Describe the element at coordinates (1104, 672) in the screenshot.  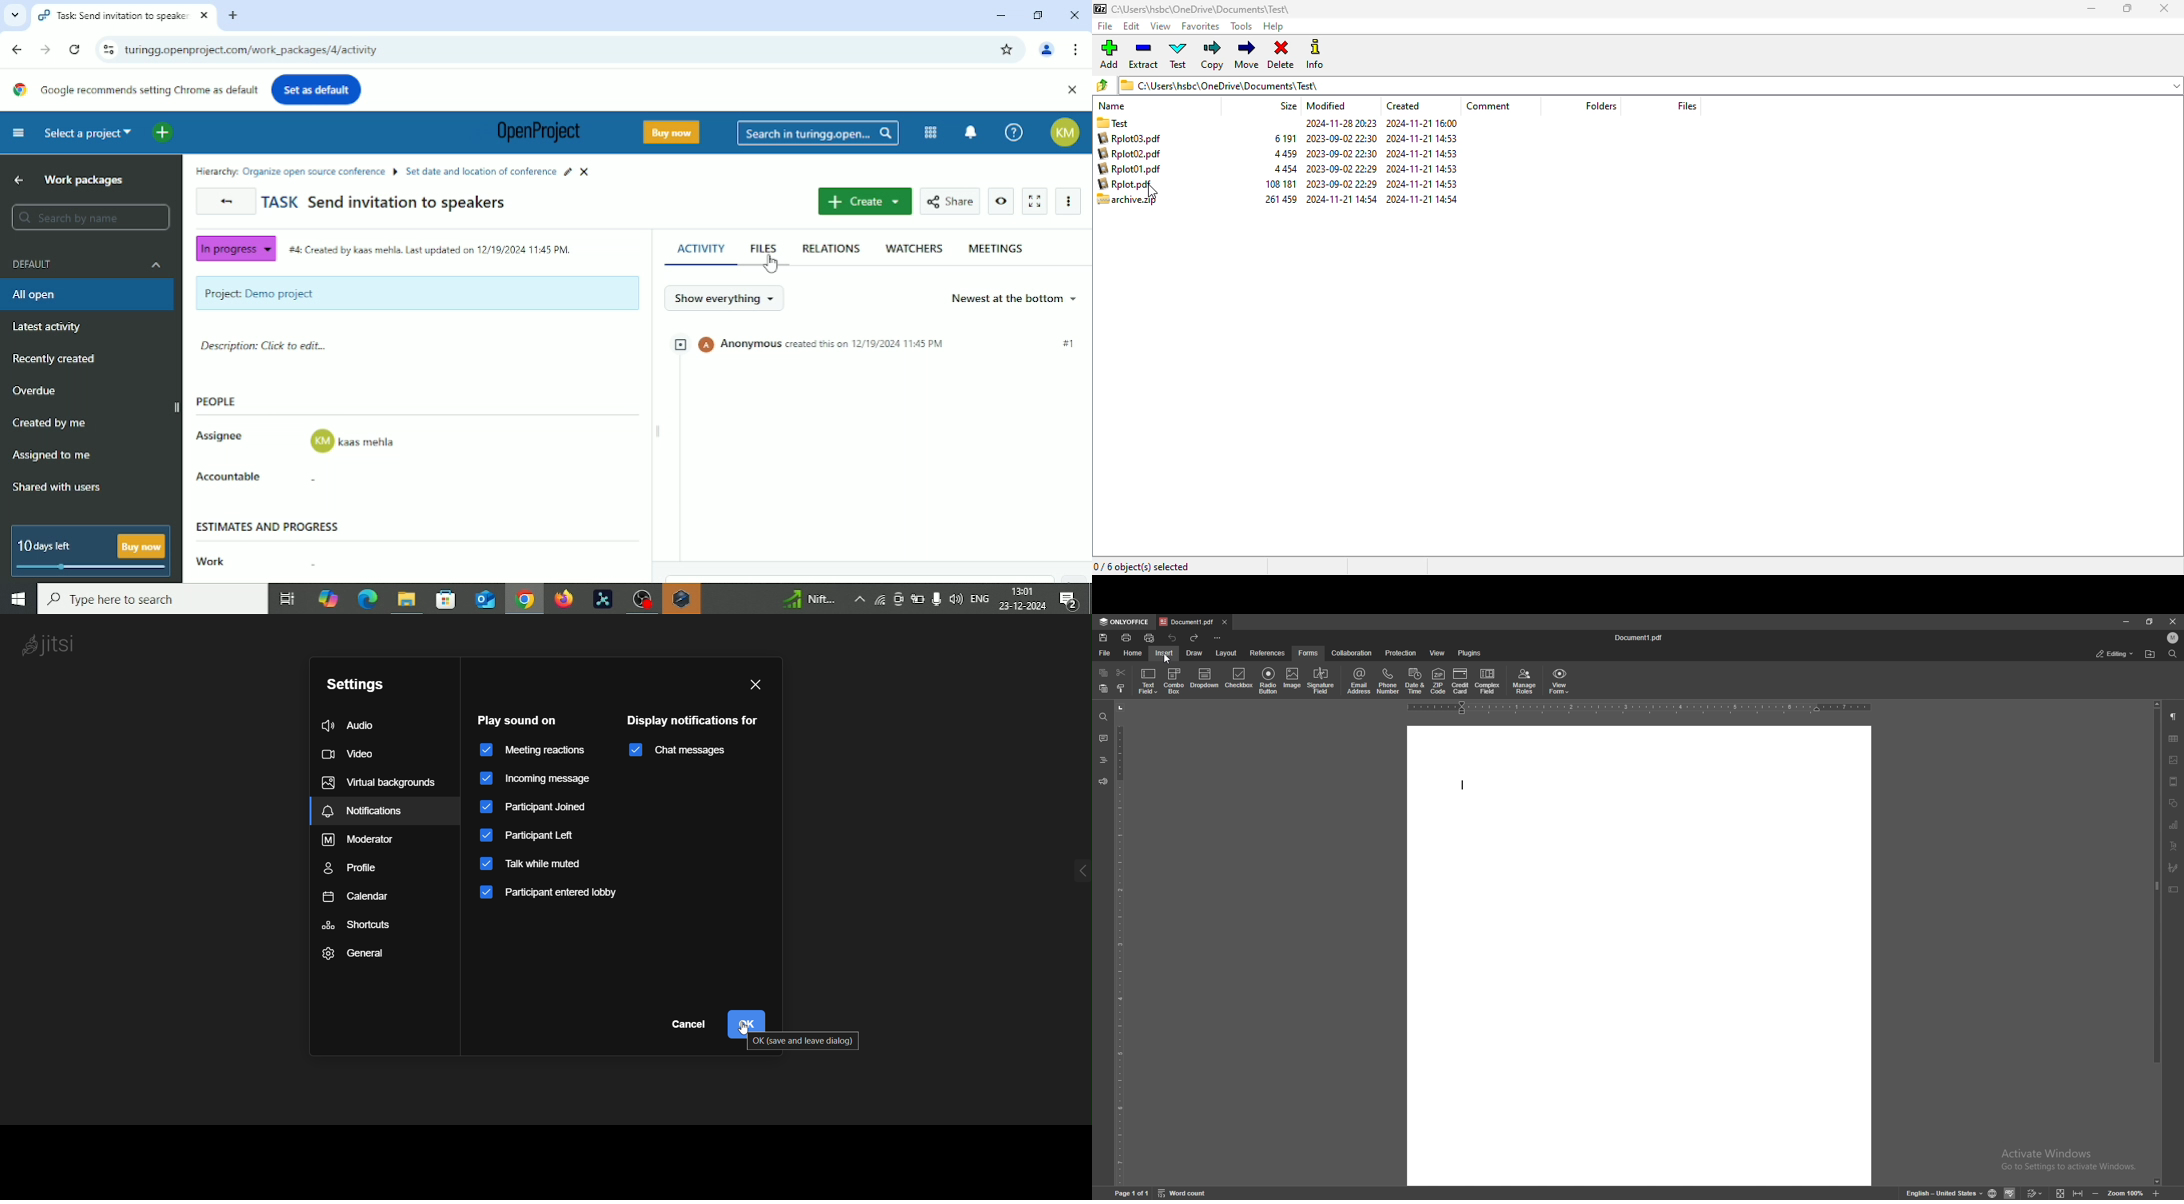
I see `copy` at that location.